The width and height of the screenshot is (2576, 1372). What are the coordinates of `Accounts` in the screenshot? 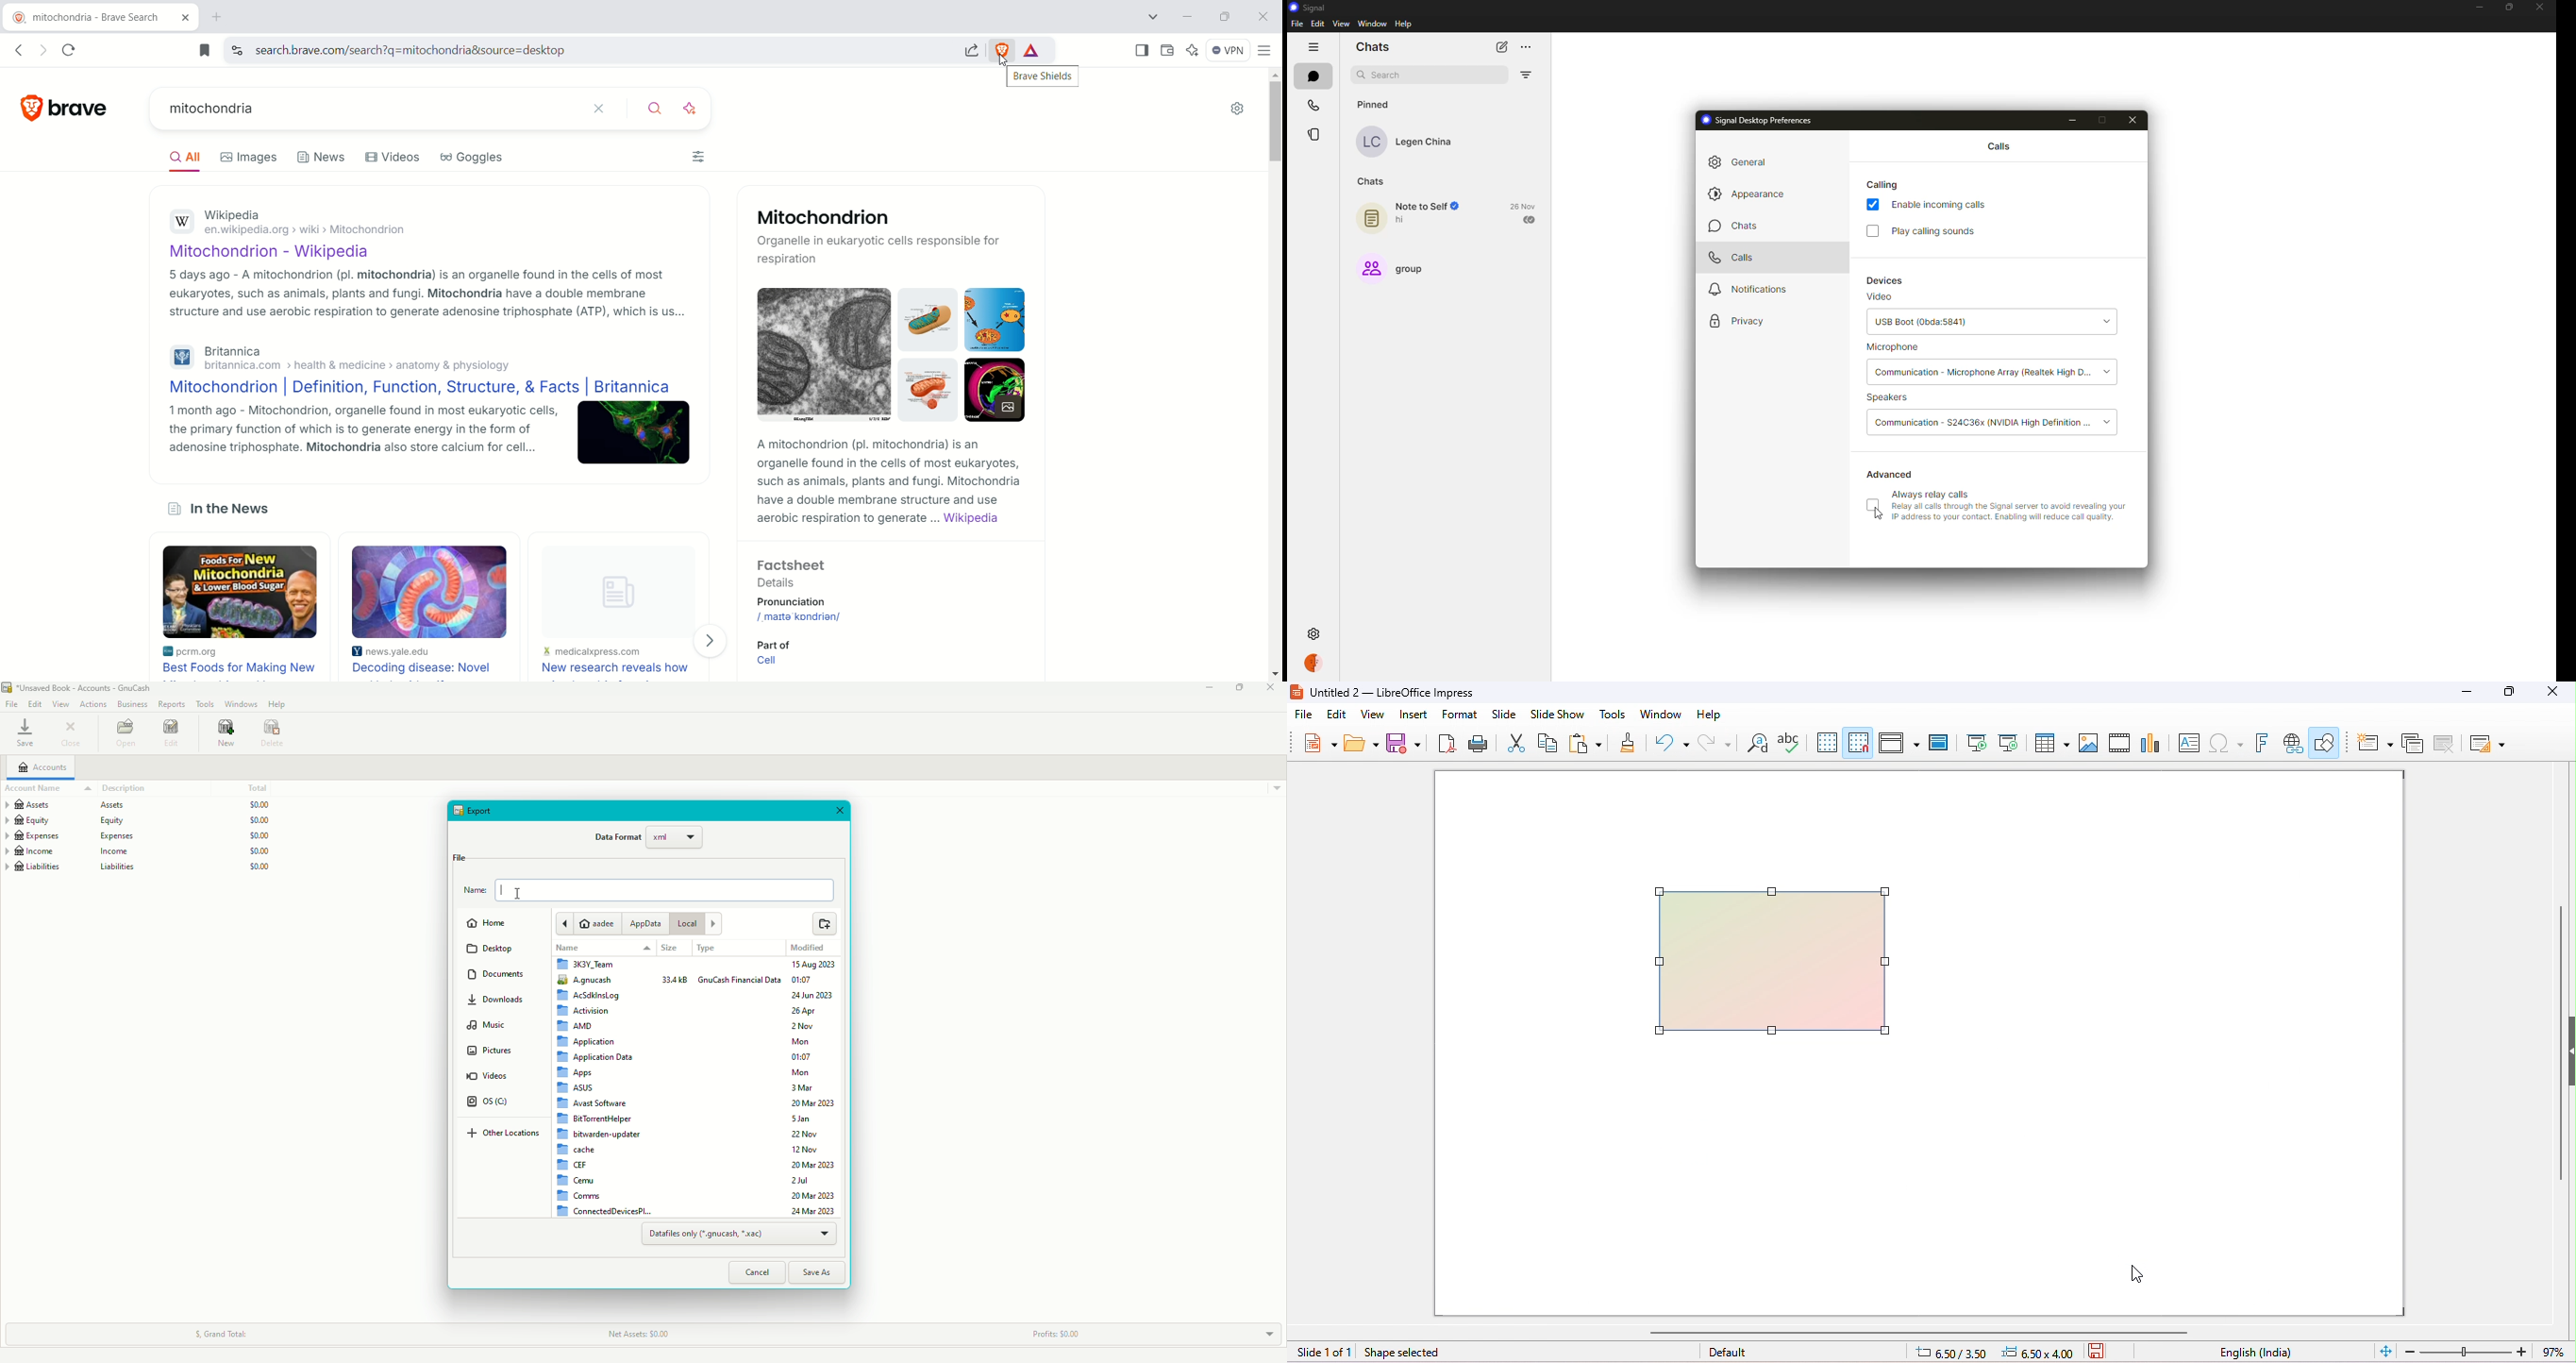 It's located at (41, 769).